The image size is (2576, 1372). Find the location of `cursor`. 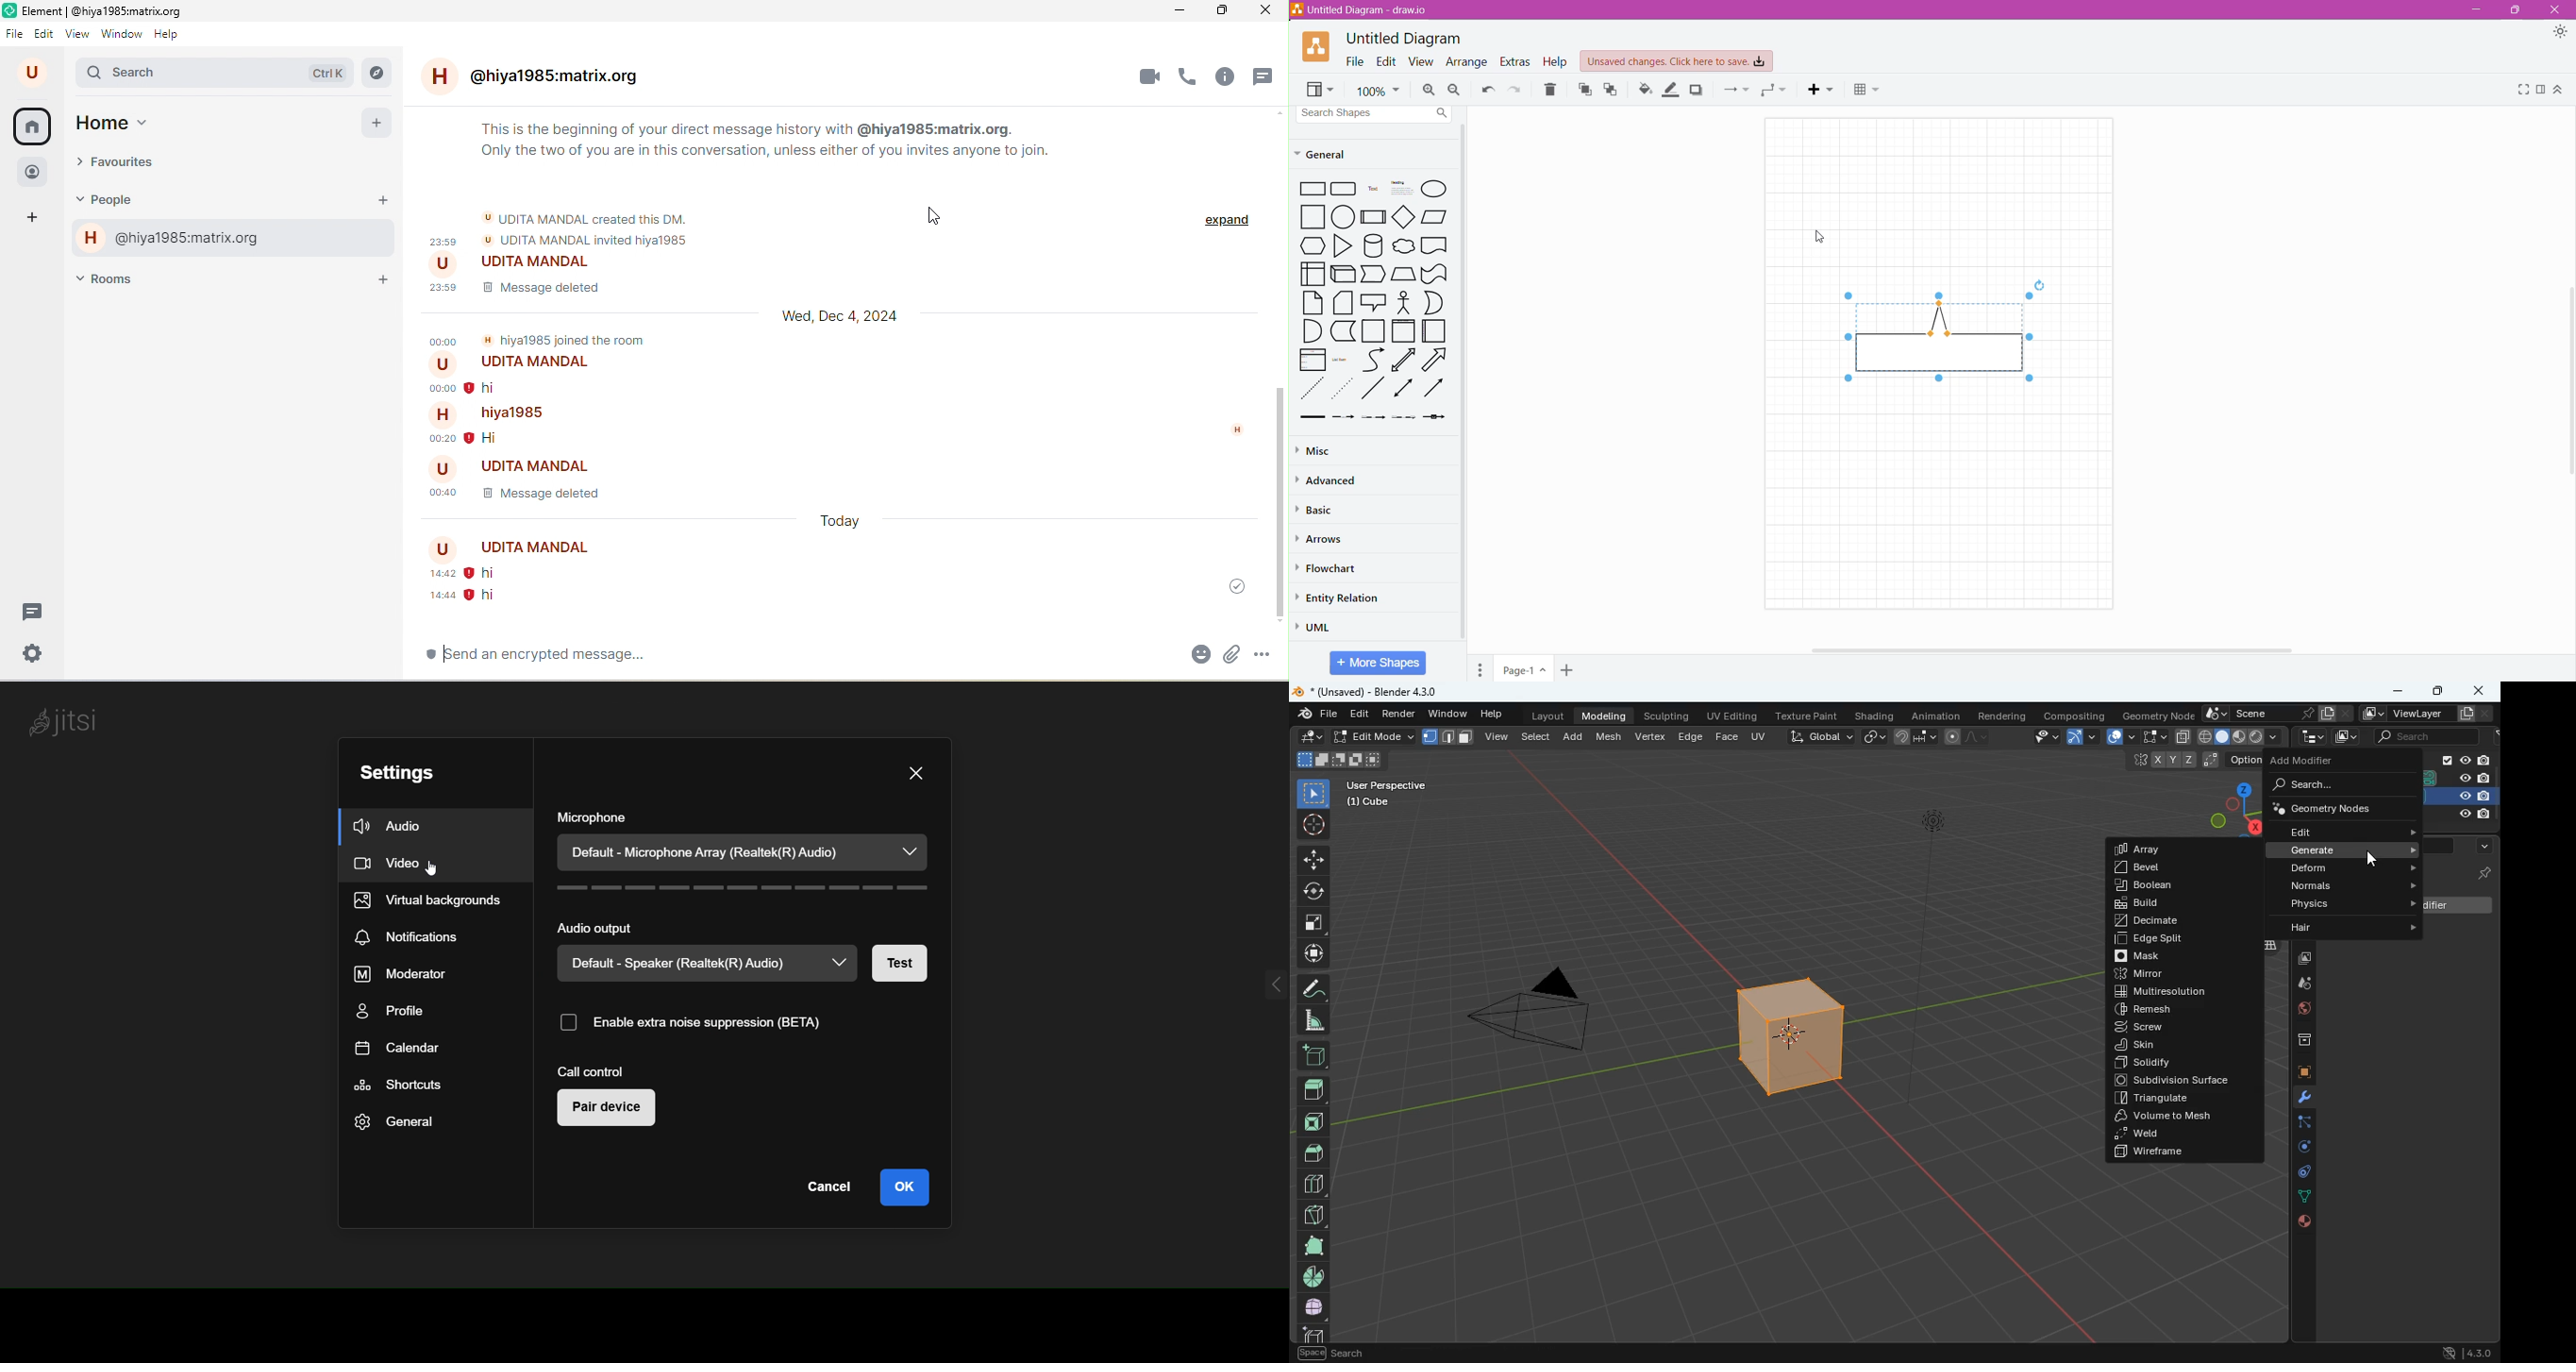

cursor is located at coordinates (2373, 859).